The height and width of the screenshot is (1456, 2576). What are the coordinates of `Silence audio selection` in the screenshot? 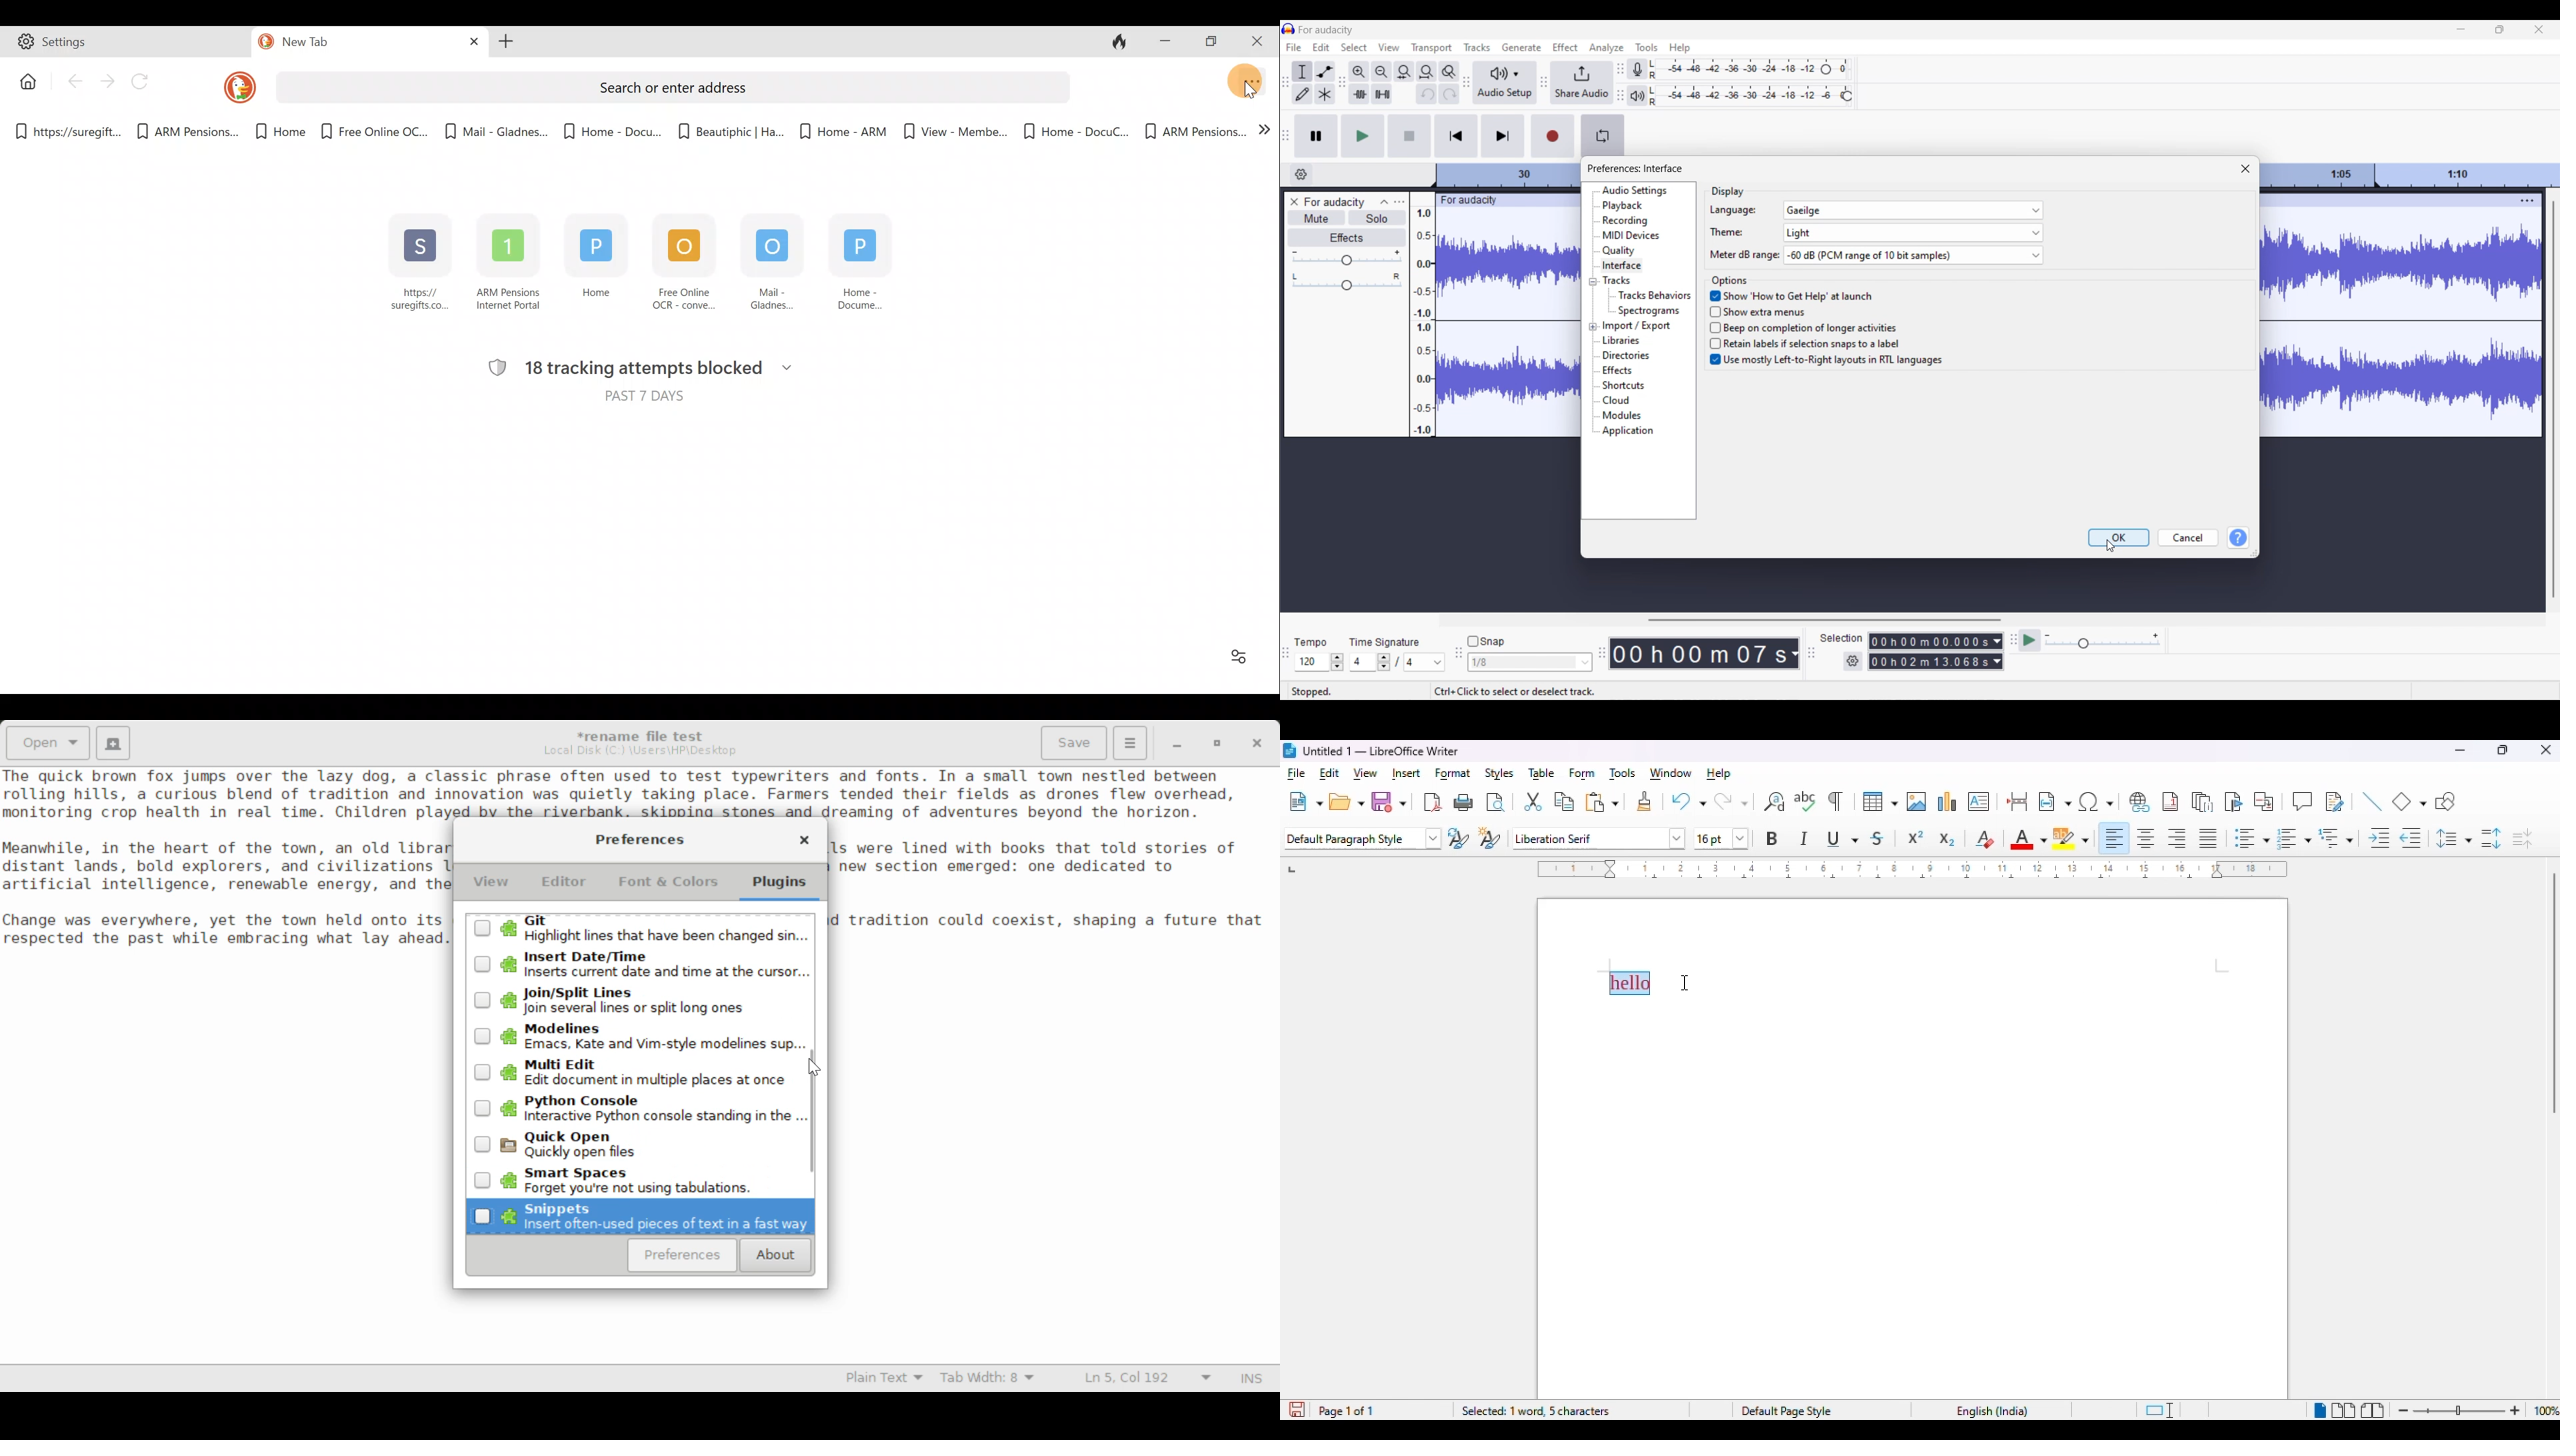 It's located at (1383, 93).